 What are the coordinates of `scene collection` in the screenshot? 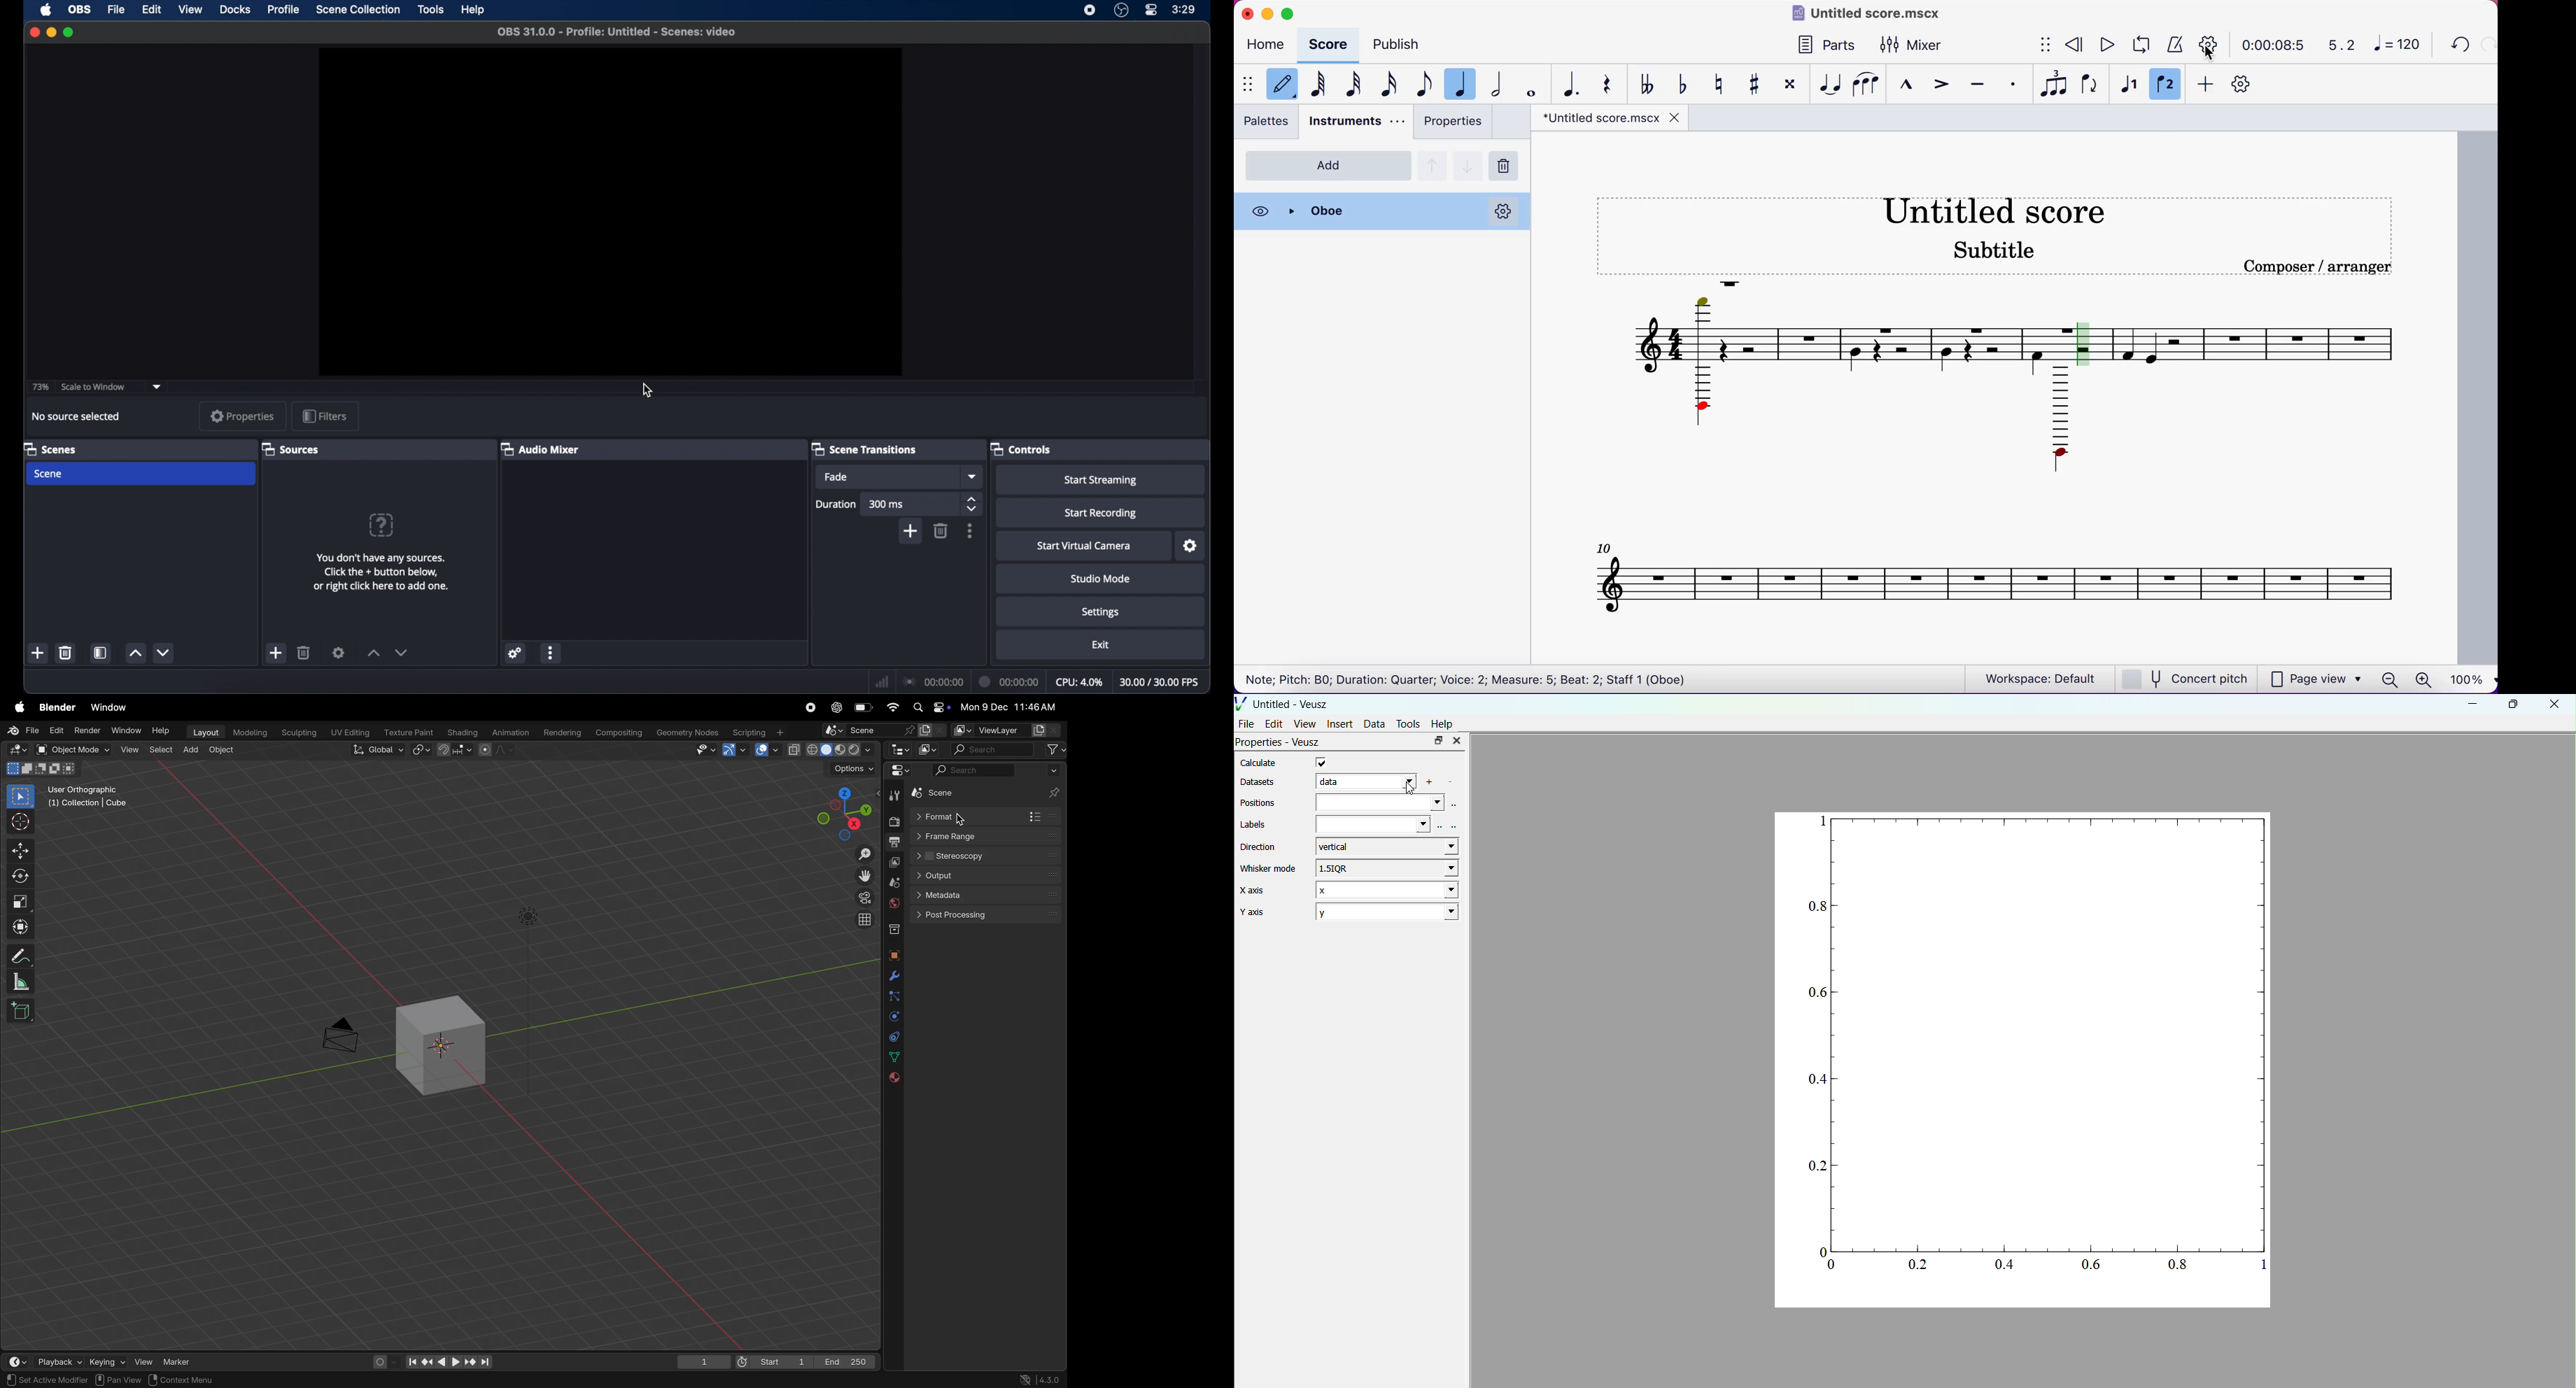 It's located at (359, 10).